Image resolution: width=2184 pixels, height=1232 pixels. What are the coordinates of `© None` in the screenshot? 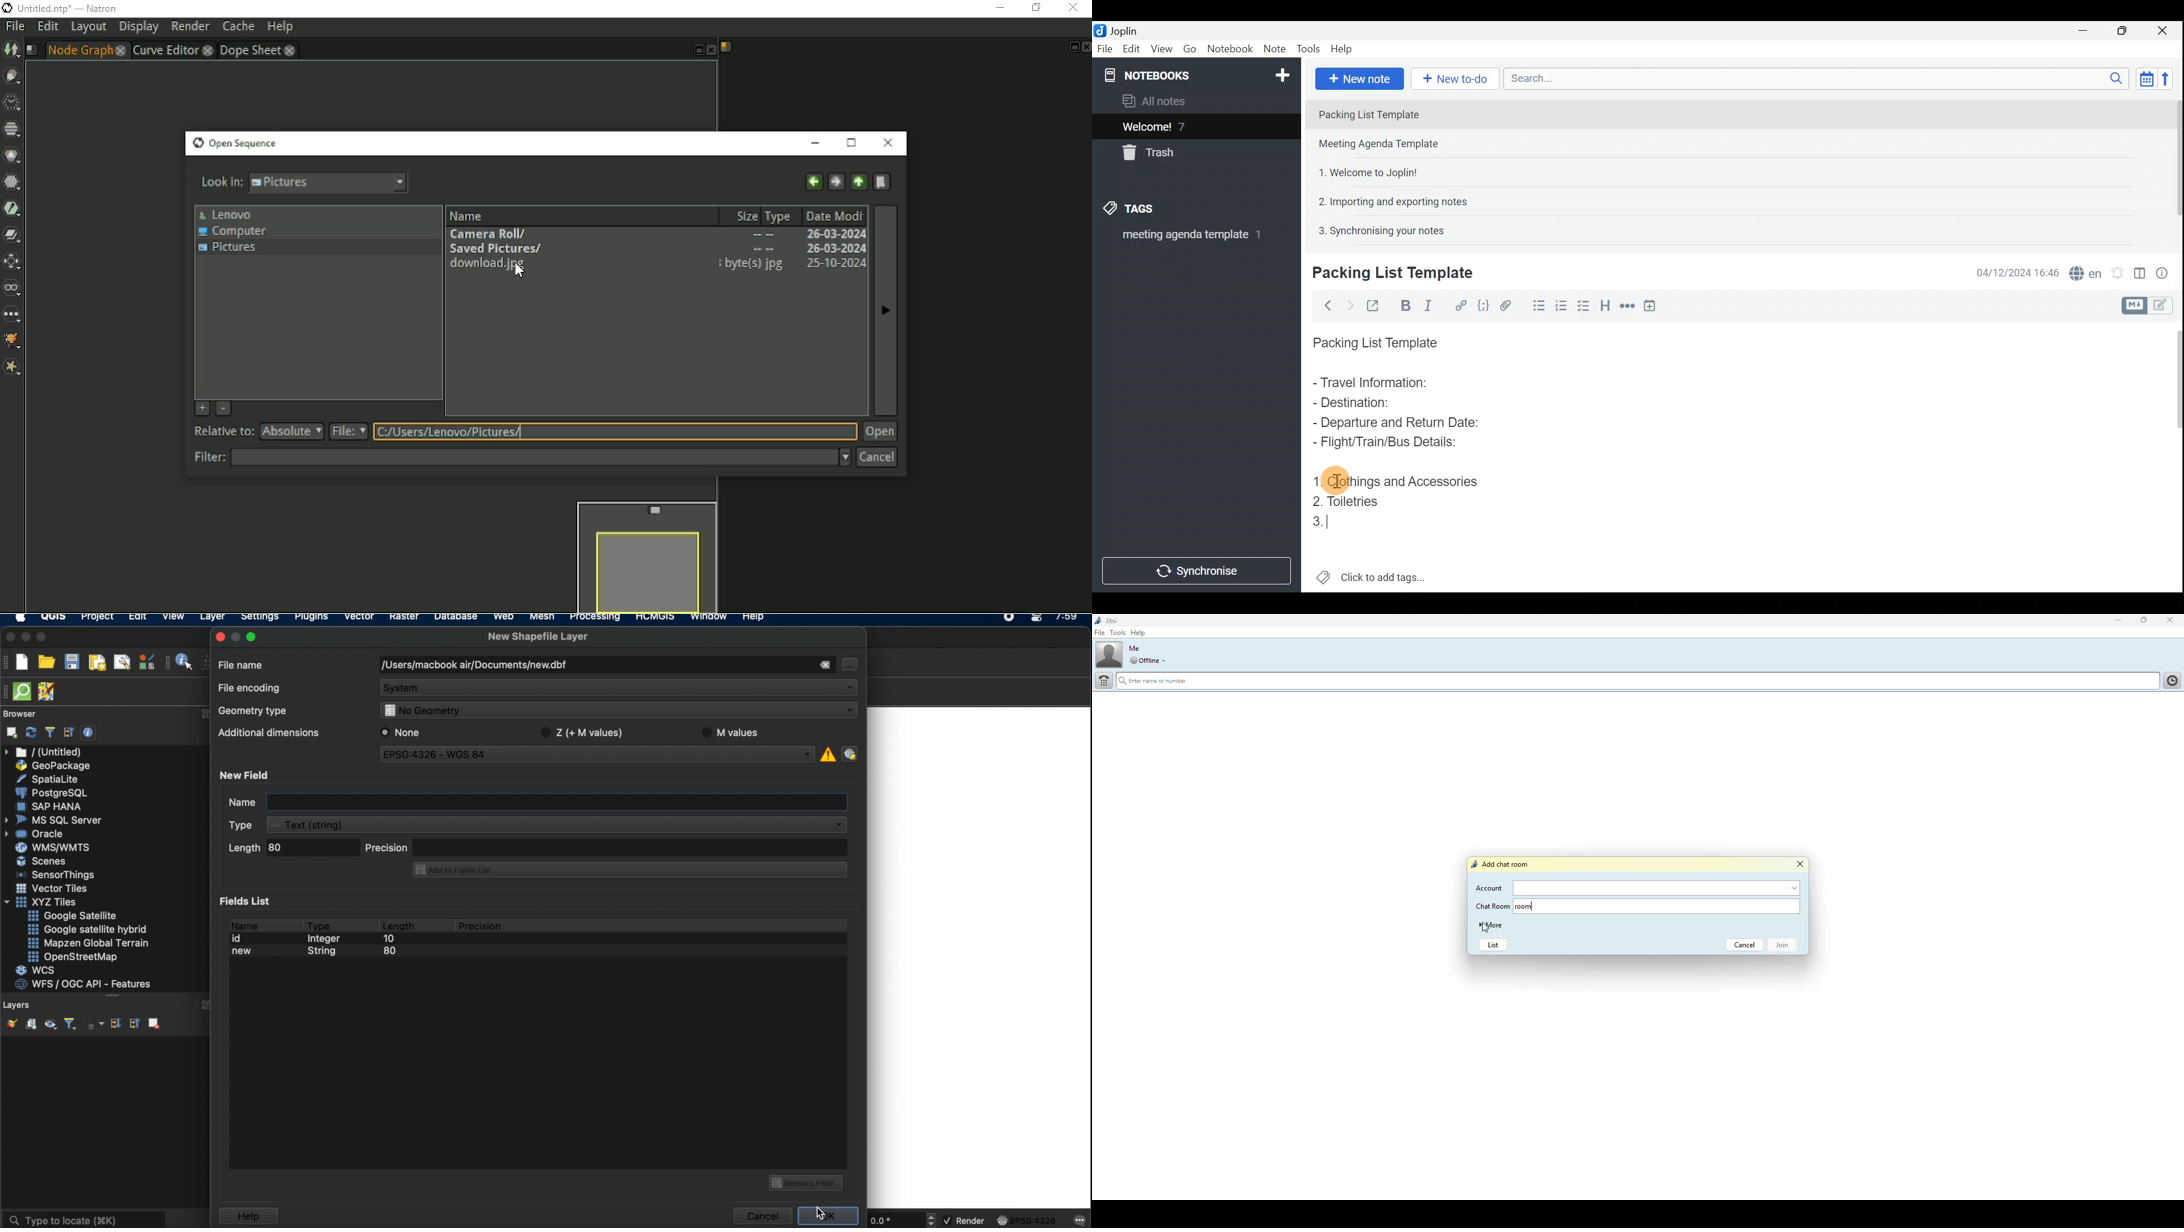 It's located at (401, 732).